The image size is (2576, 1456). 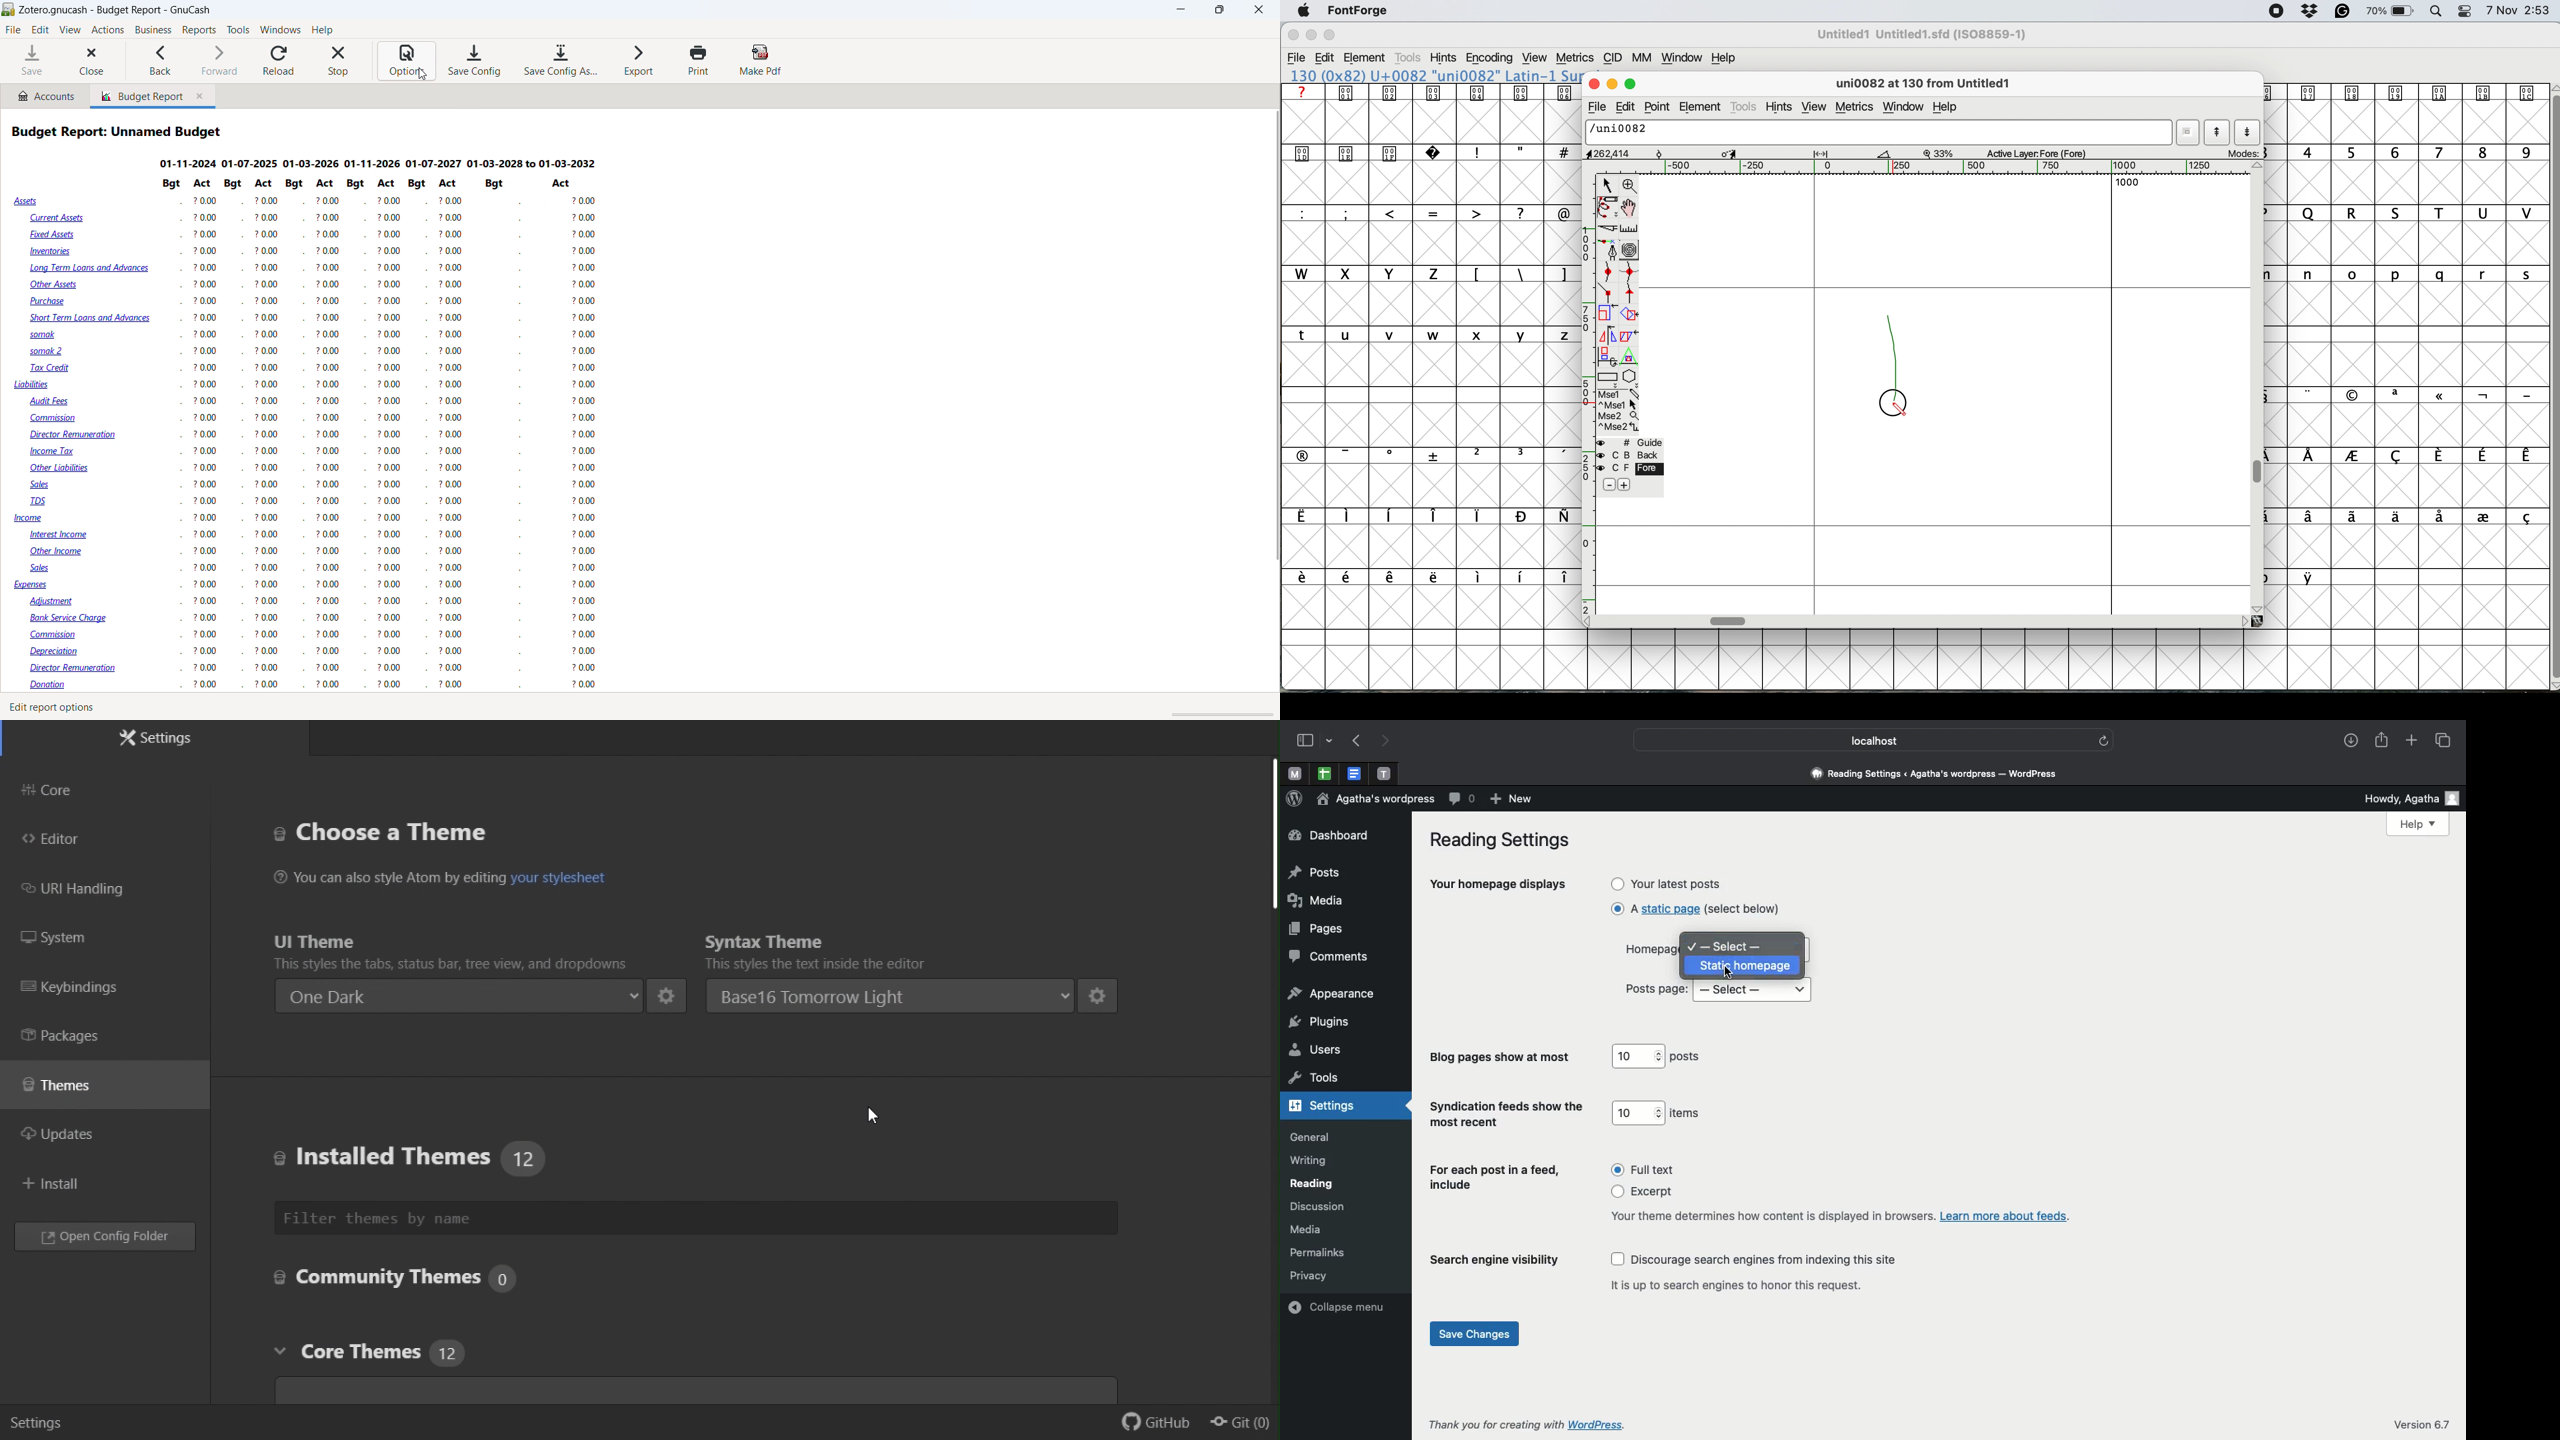 I want to click on glyph details, so click(x=1741, y=154).